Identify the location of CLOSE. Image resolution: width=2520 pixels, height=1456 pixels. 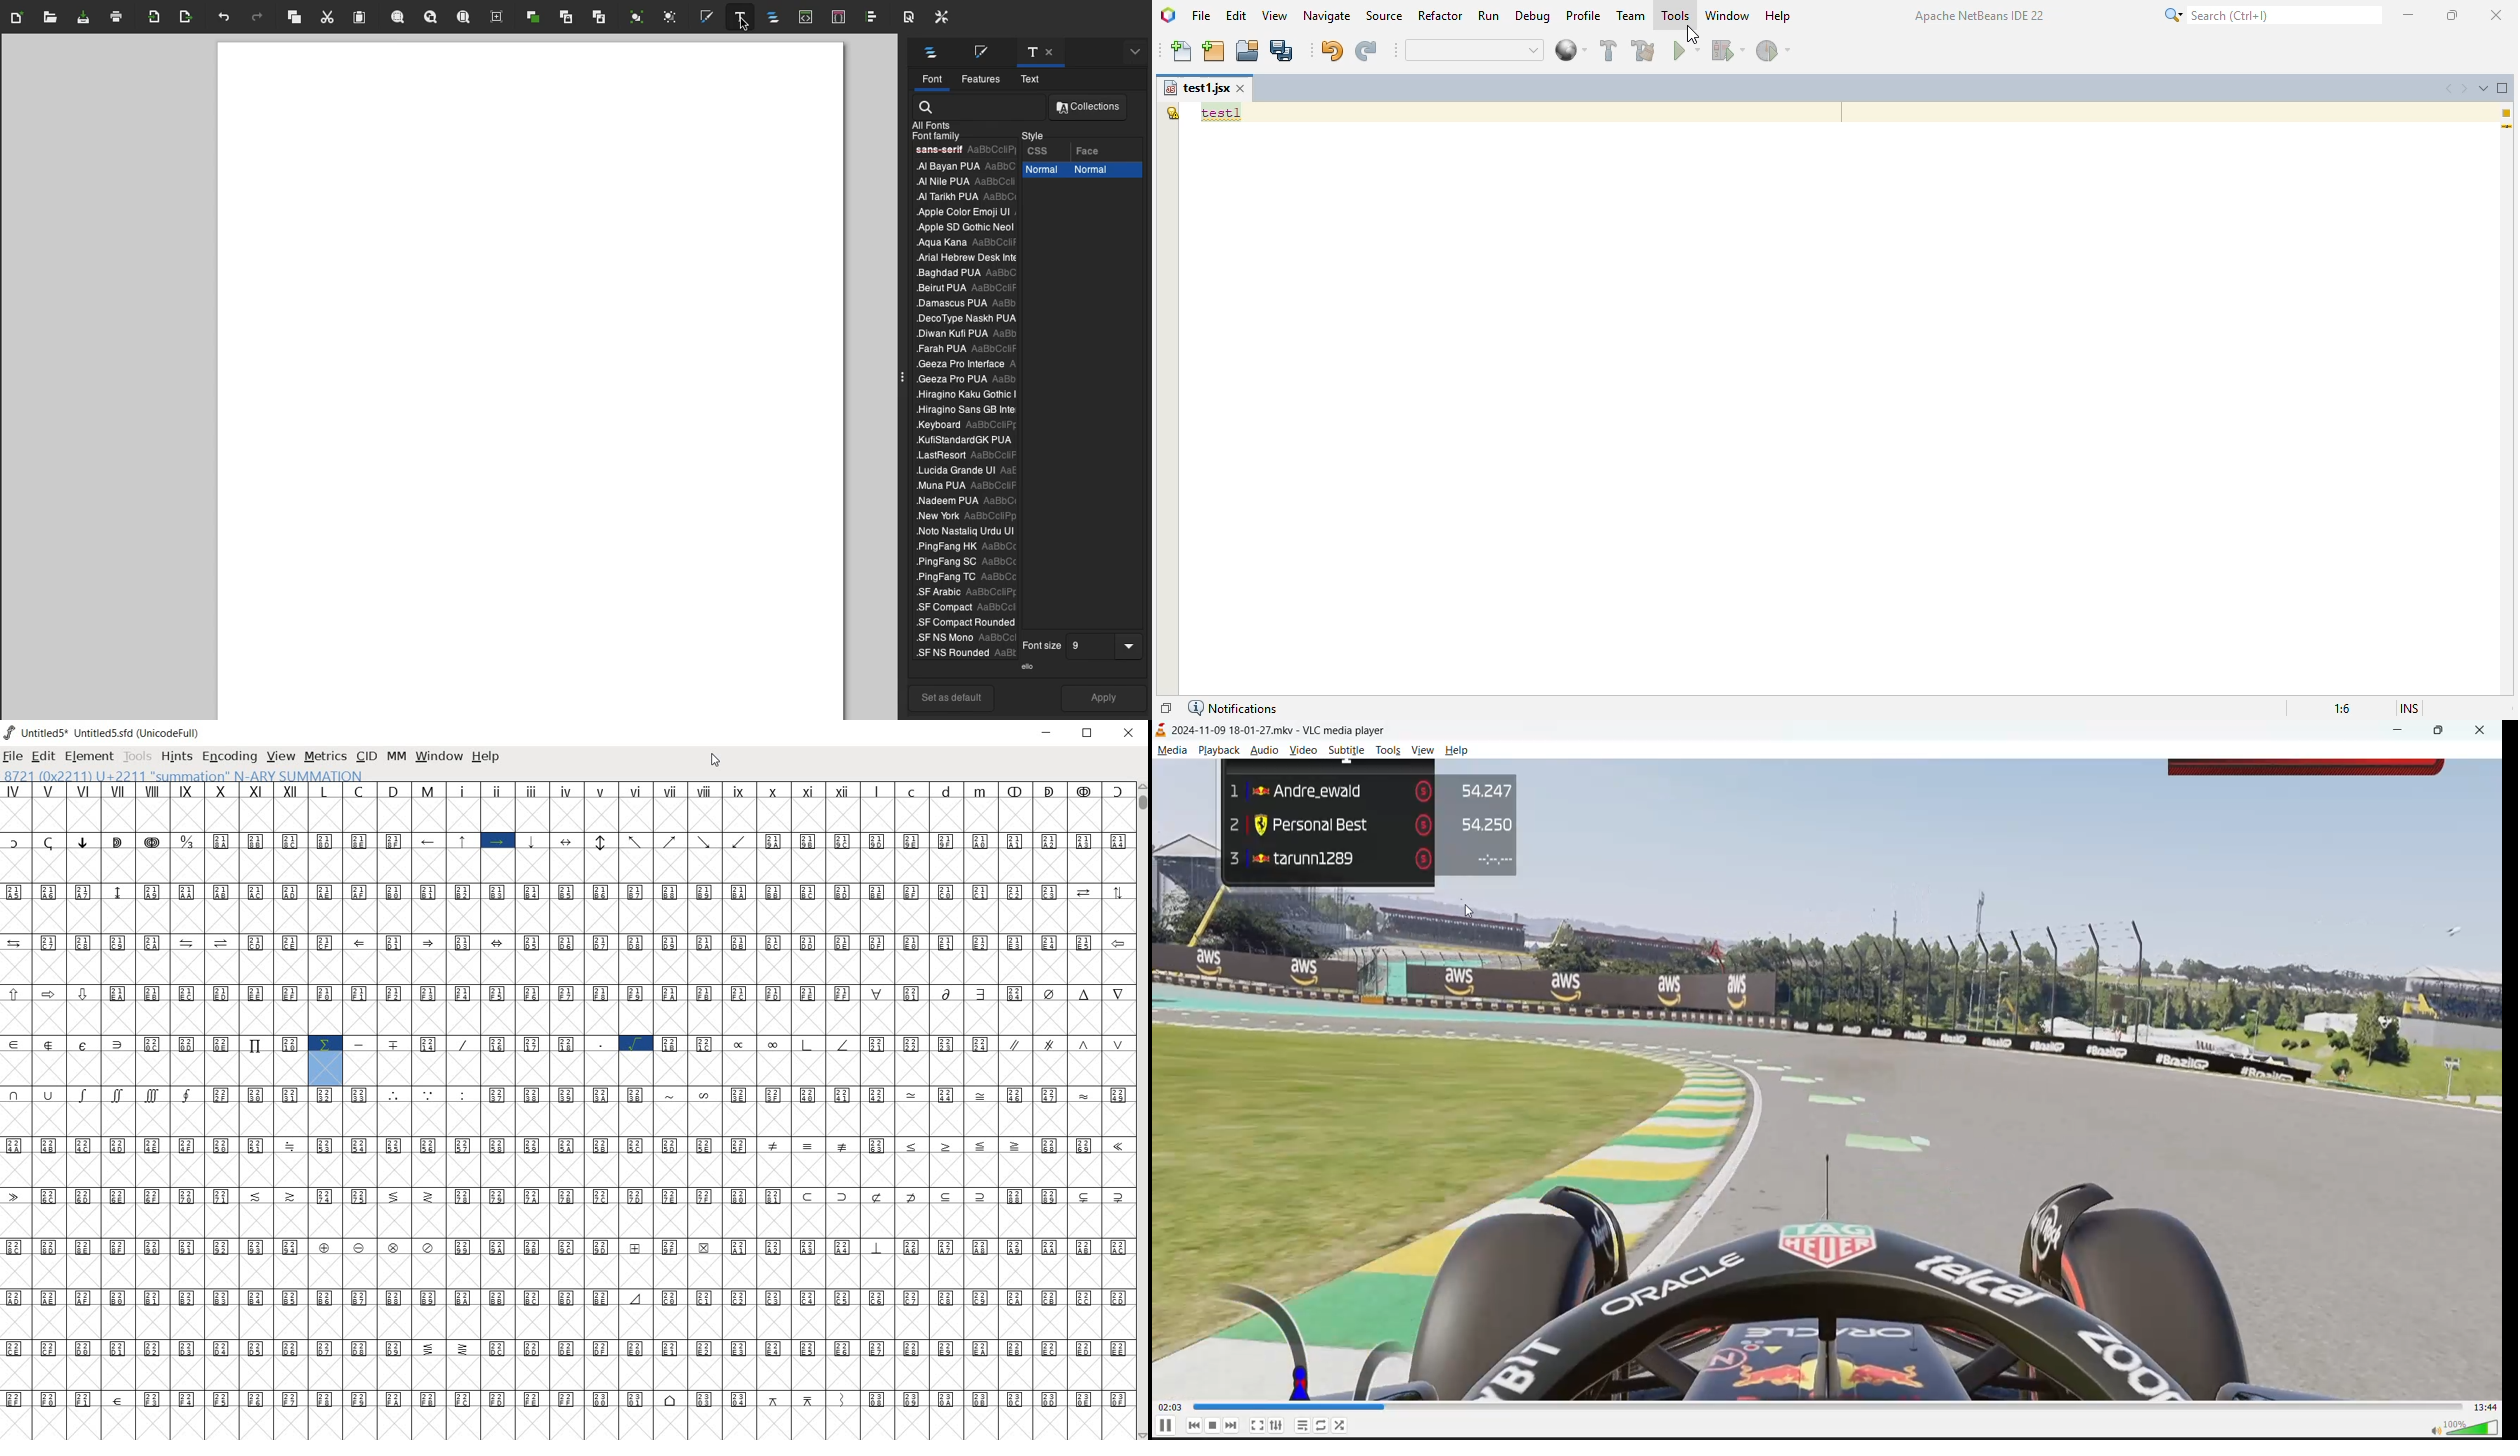
(1129, 735).